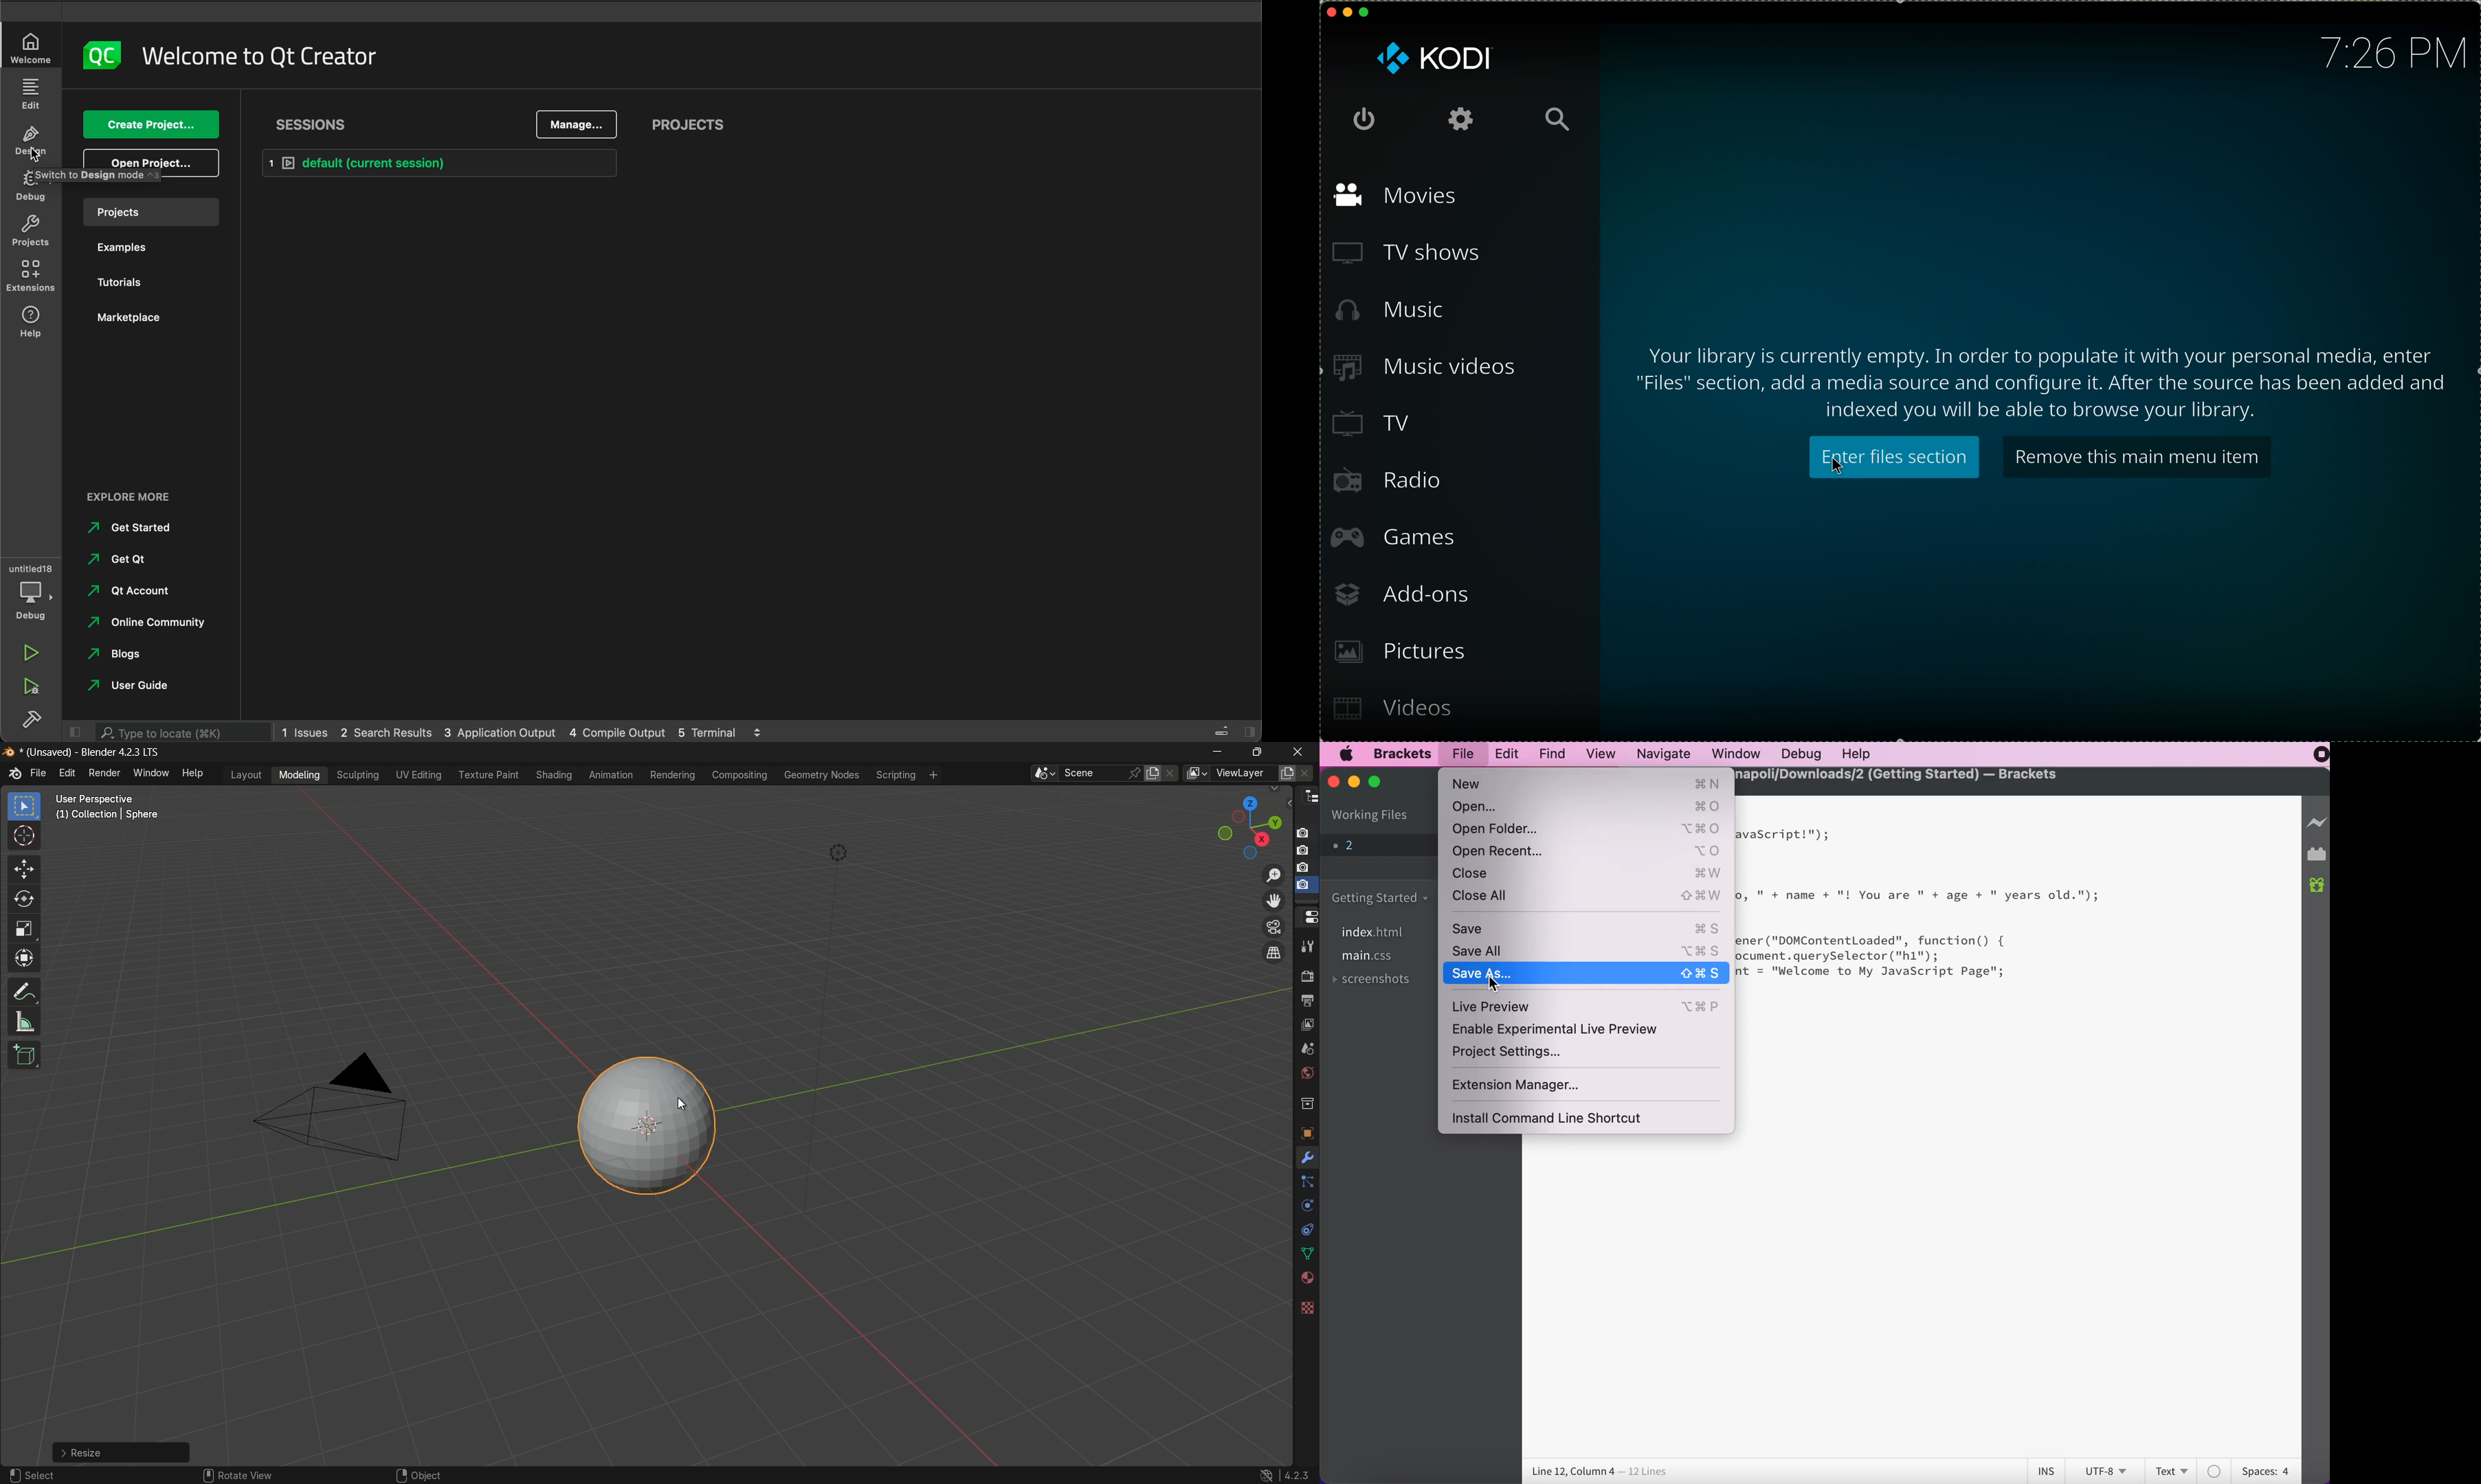 The image size is (2492, 1484). I want to click on minimize, so click(1353, 782).